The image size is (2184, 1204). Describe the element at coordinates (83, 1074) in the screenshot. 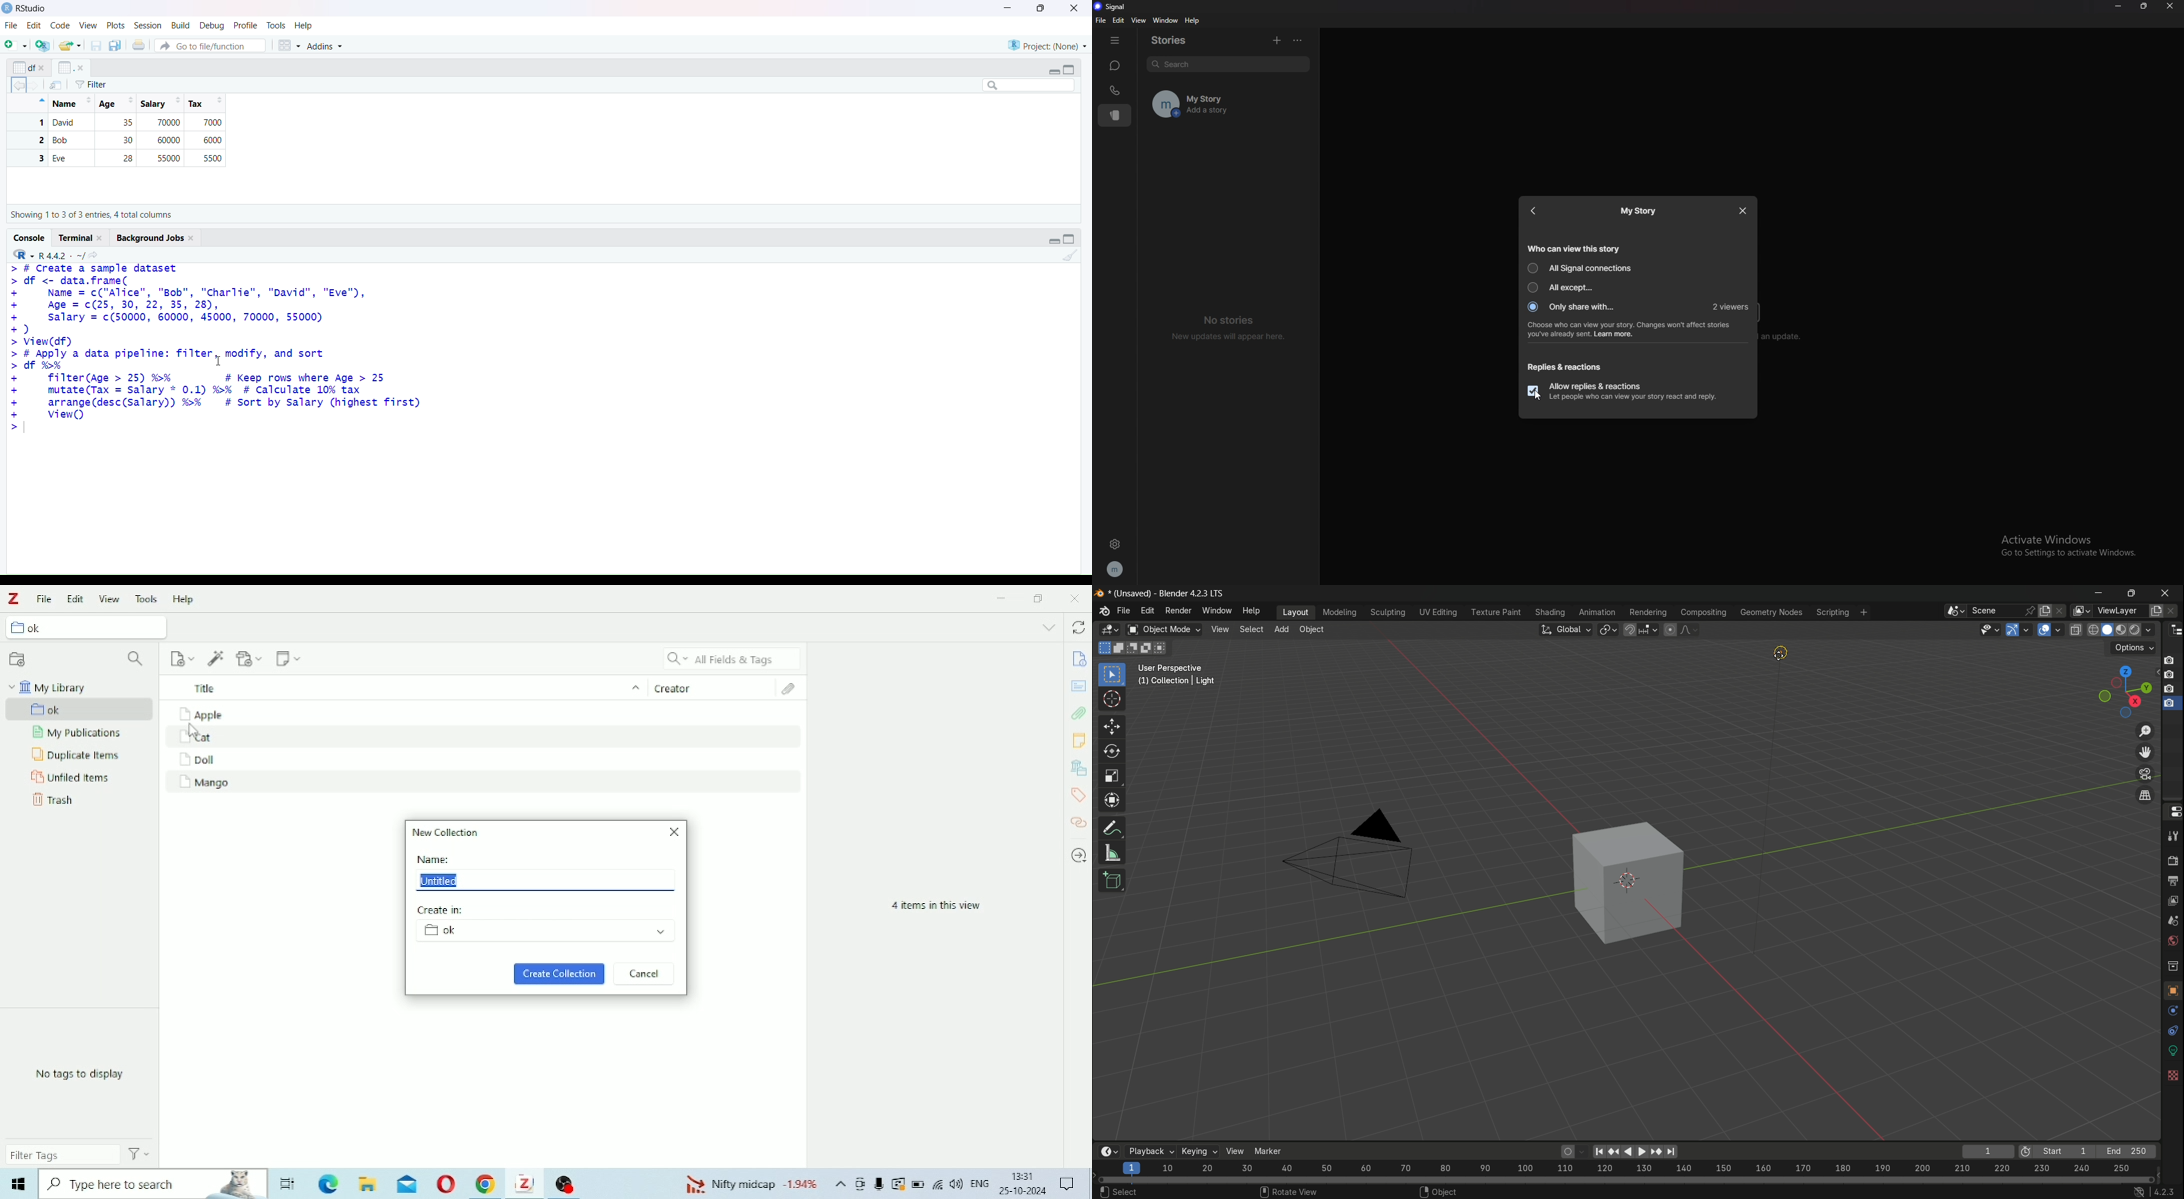

I see `No tags to display` at that location.